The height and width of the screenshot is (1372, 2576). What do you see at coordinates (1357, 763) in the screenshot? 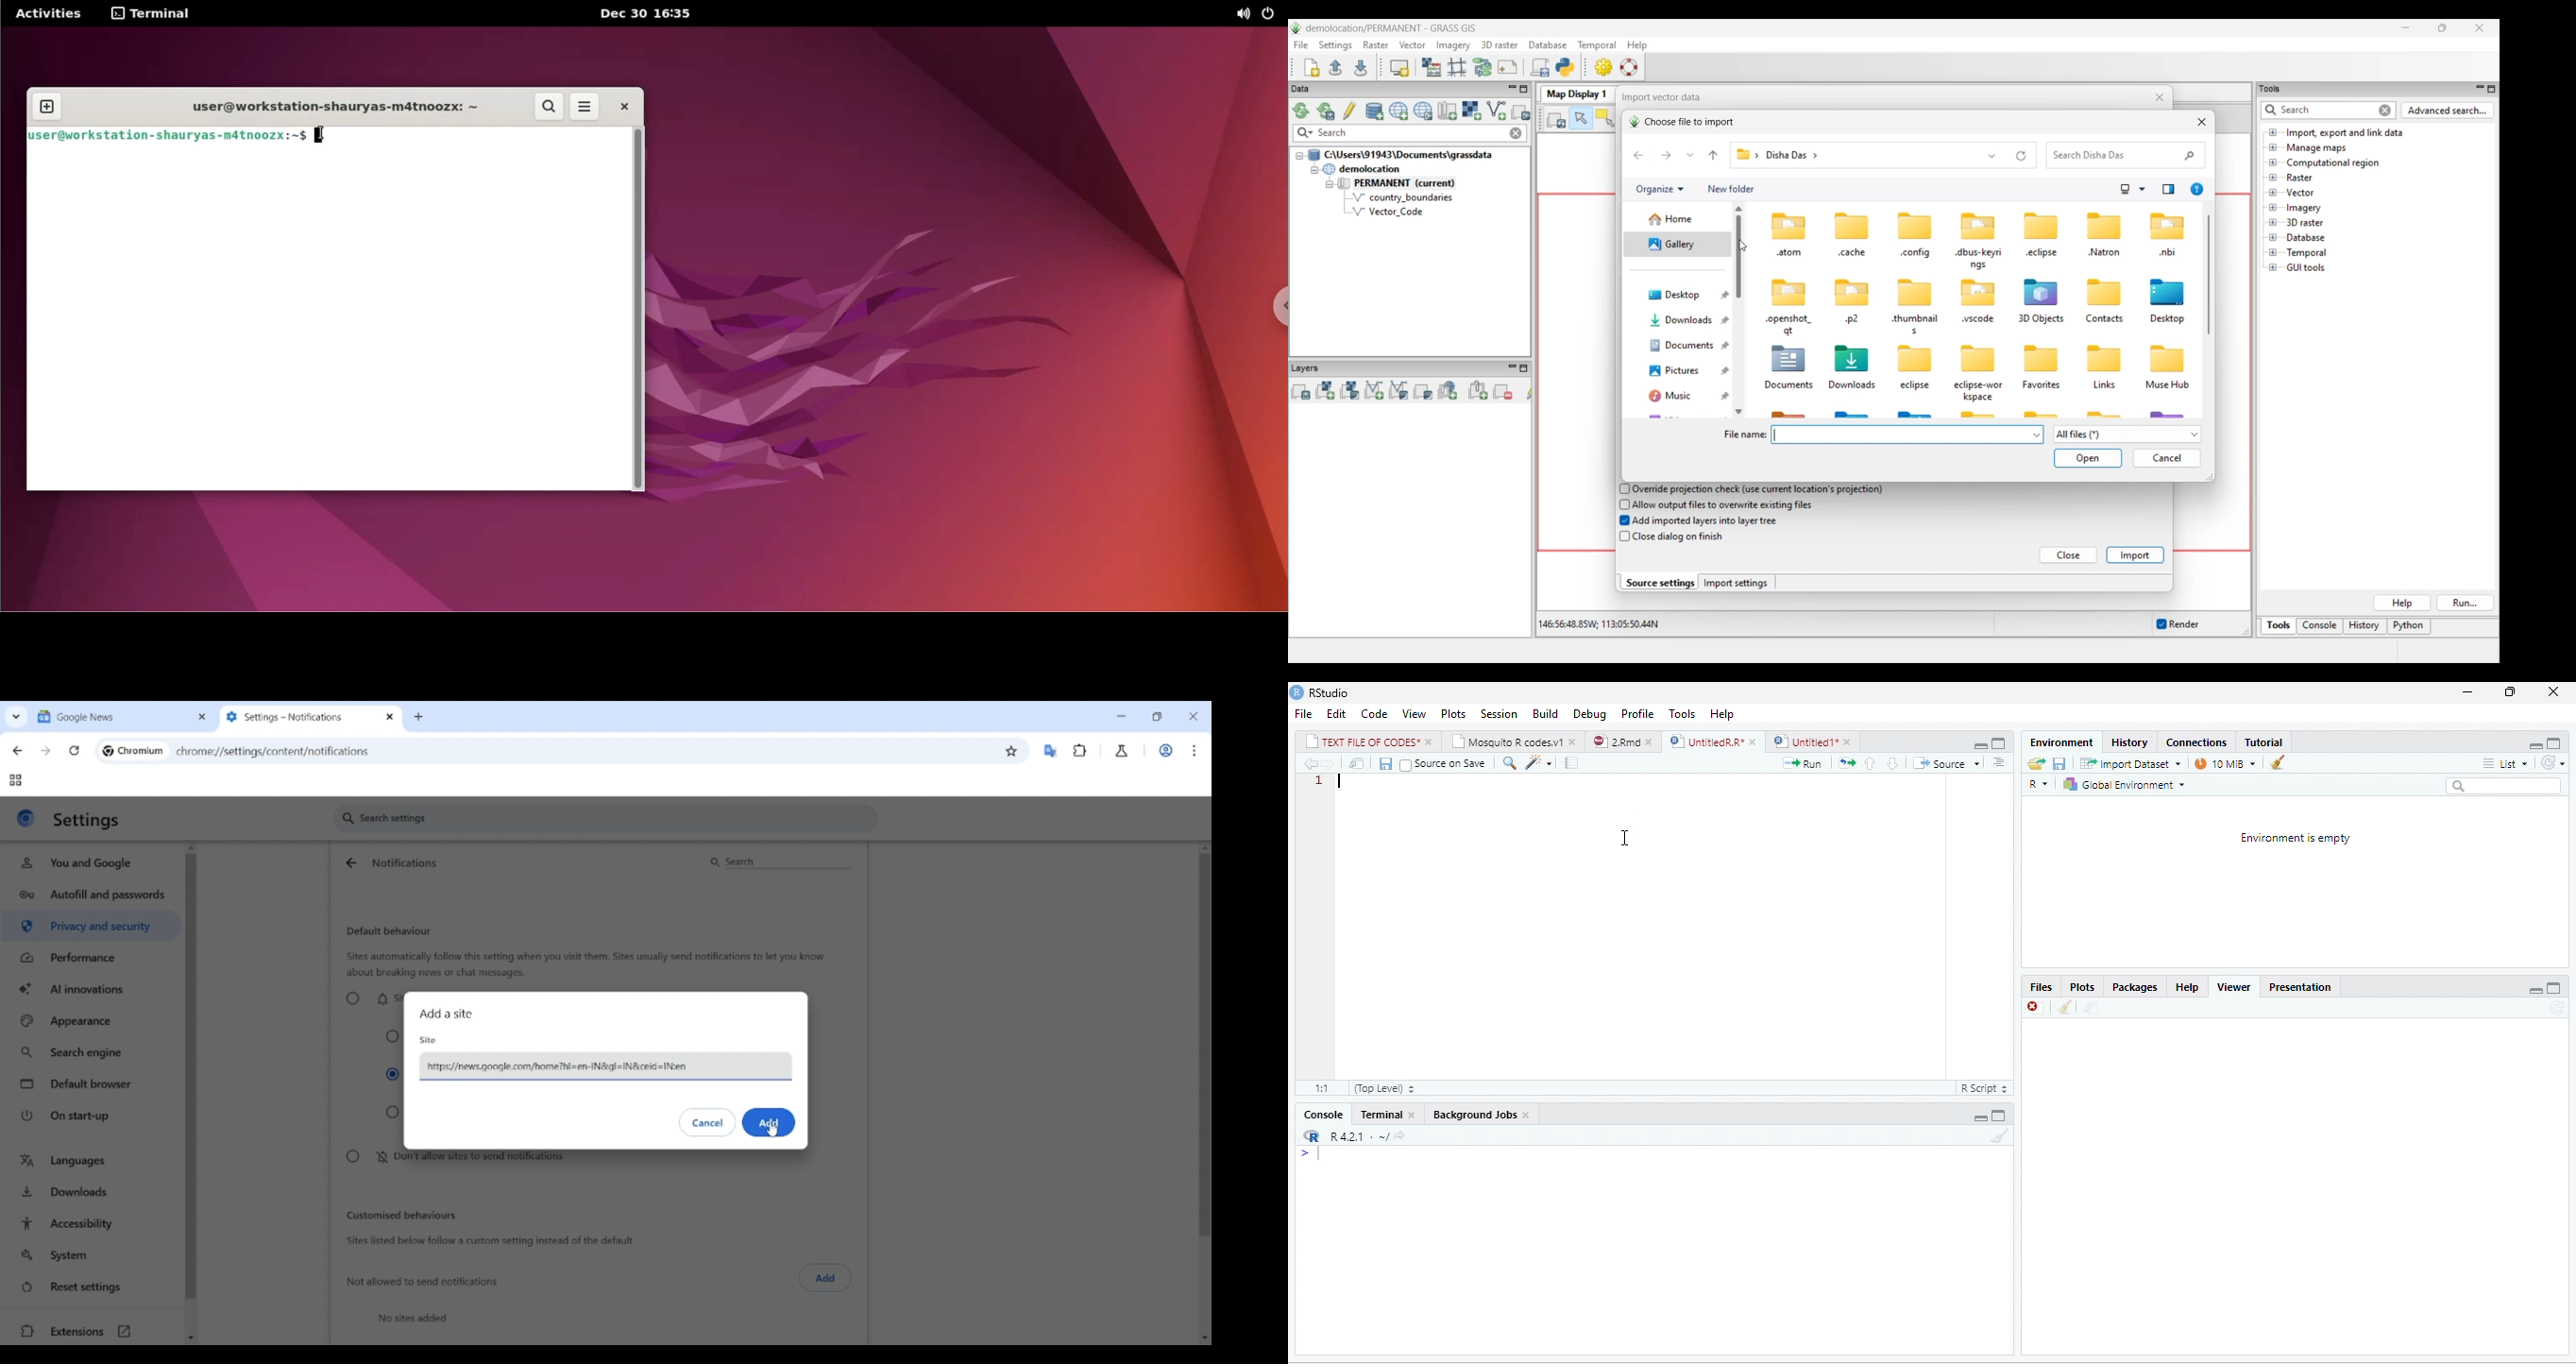
I see `move` at bounding box center [1357, 763].